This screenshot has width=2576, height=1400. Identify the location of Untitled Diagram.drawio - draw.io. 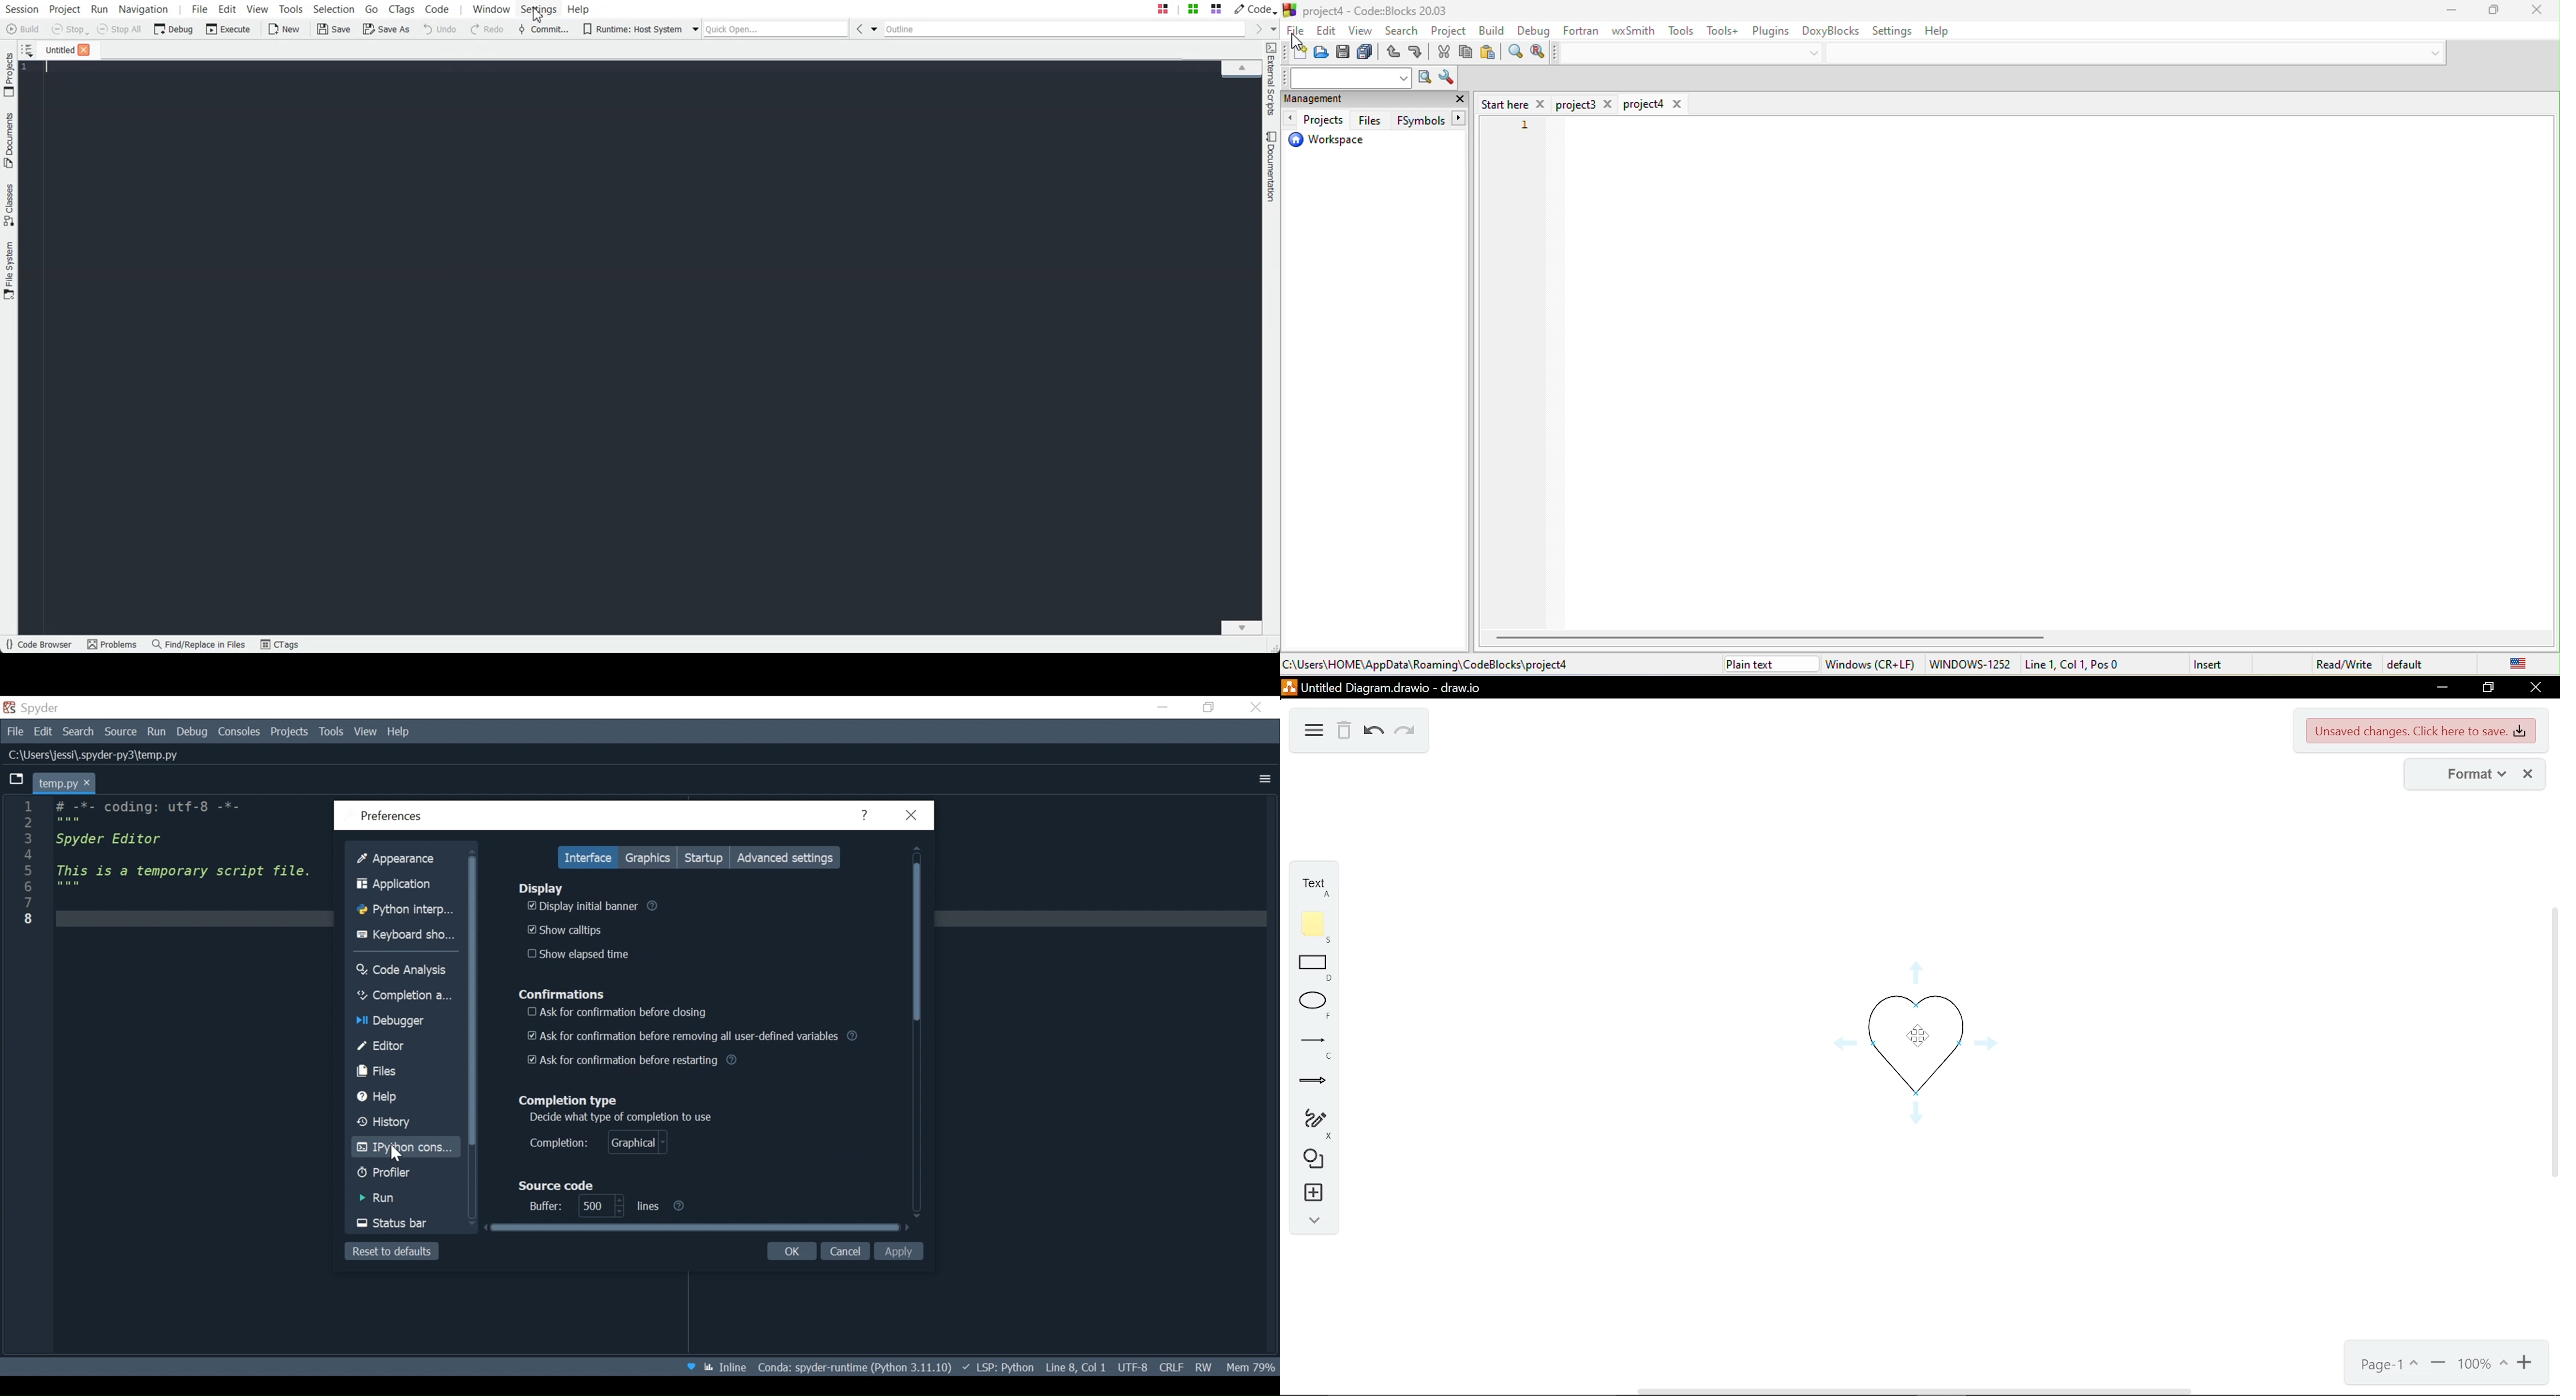
(1385, 687).